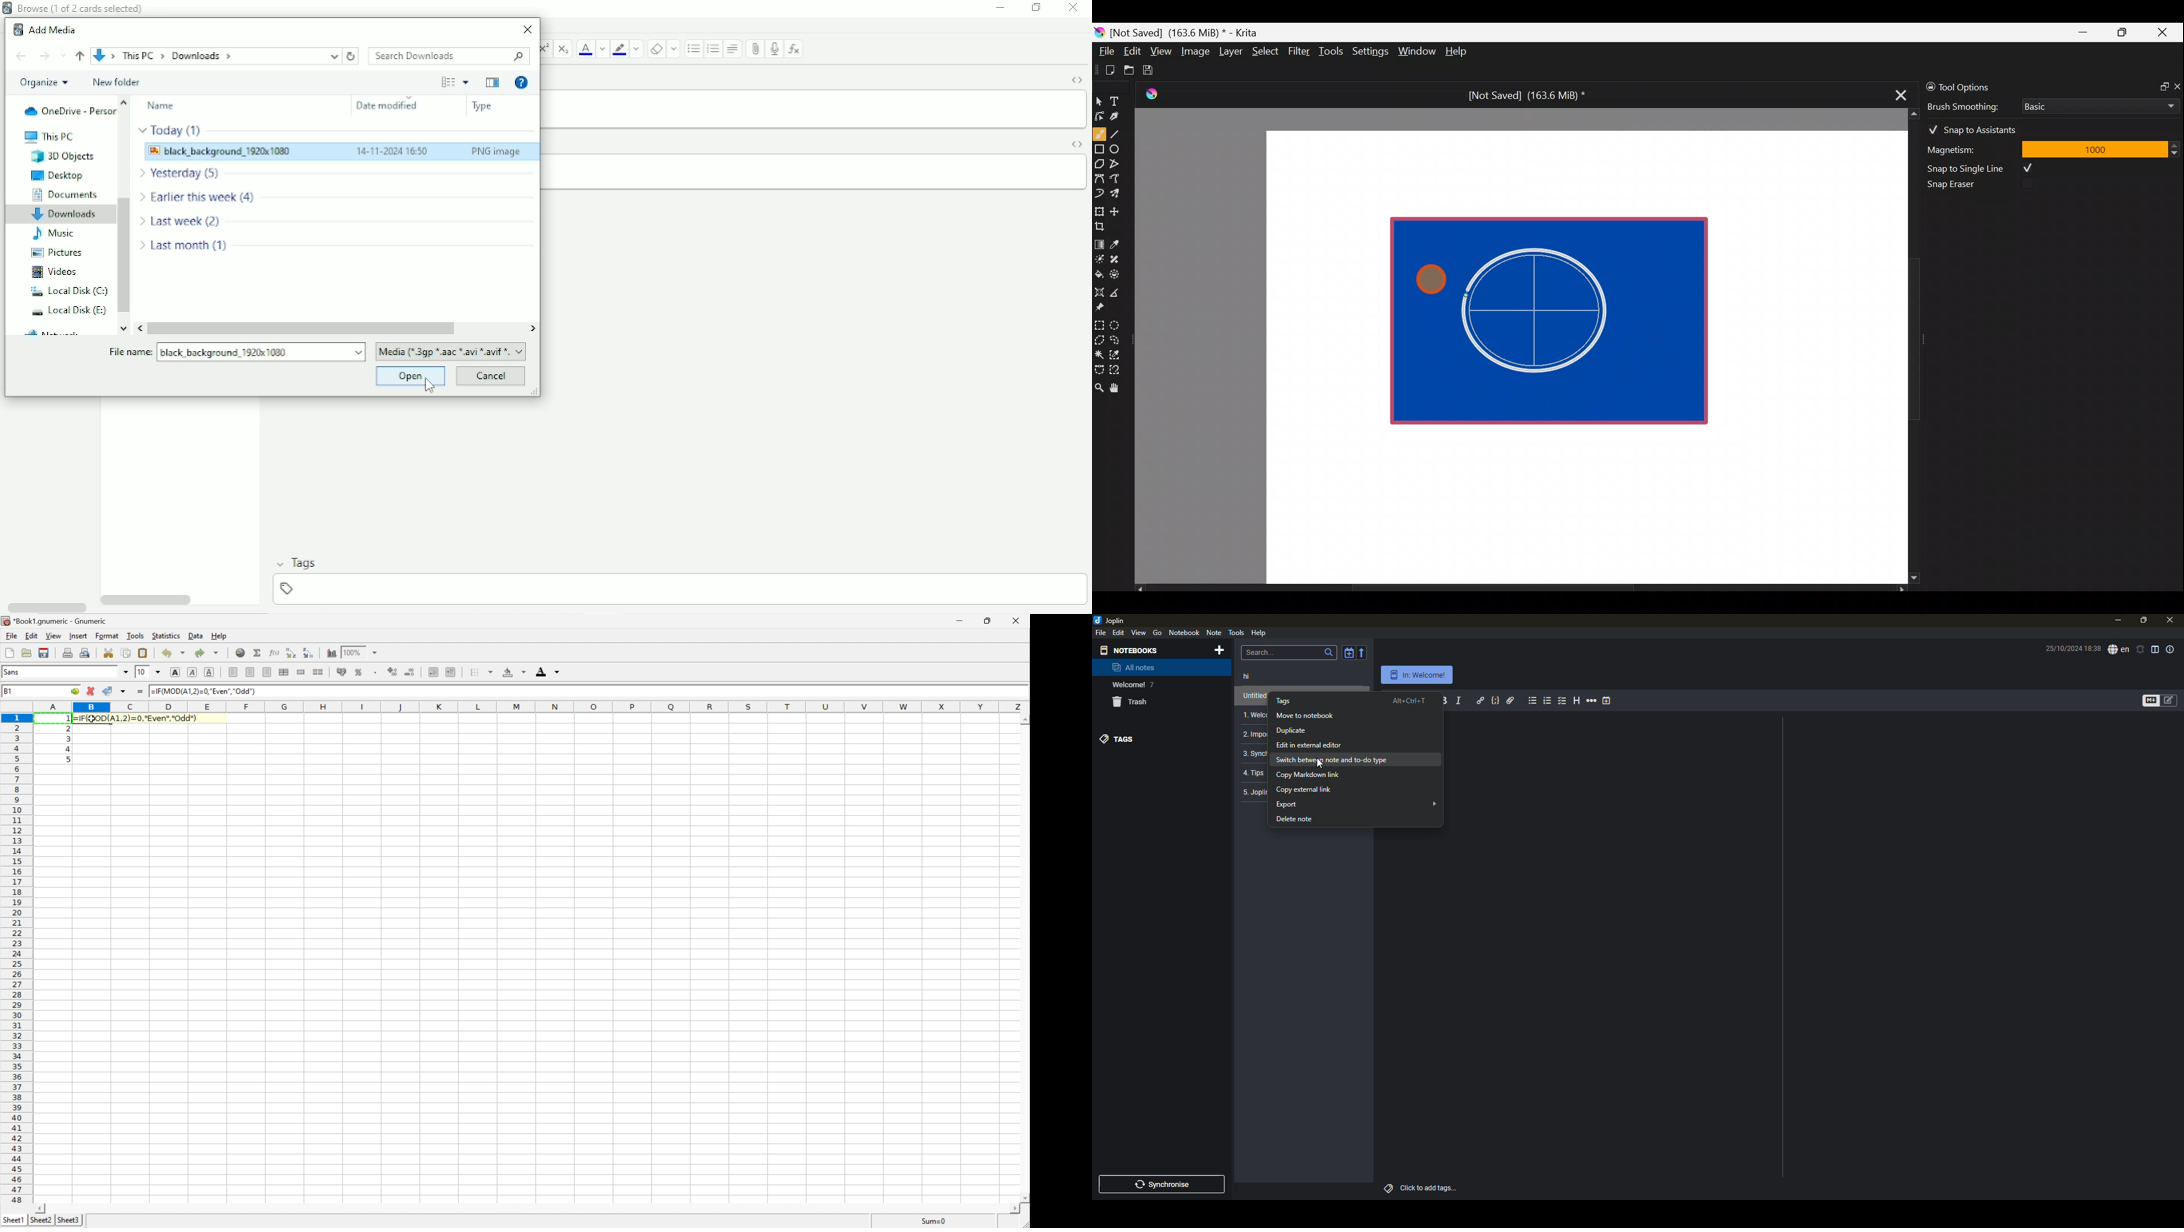  What do you see at coordinates (57, 621) in the screenshot?
I see `*Book1.gnumeric - Gnumeric` at bounding box center [57, 621].